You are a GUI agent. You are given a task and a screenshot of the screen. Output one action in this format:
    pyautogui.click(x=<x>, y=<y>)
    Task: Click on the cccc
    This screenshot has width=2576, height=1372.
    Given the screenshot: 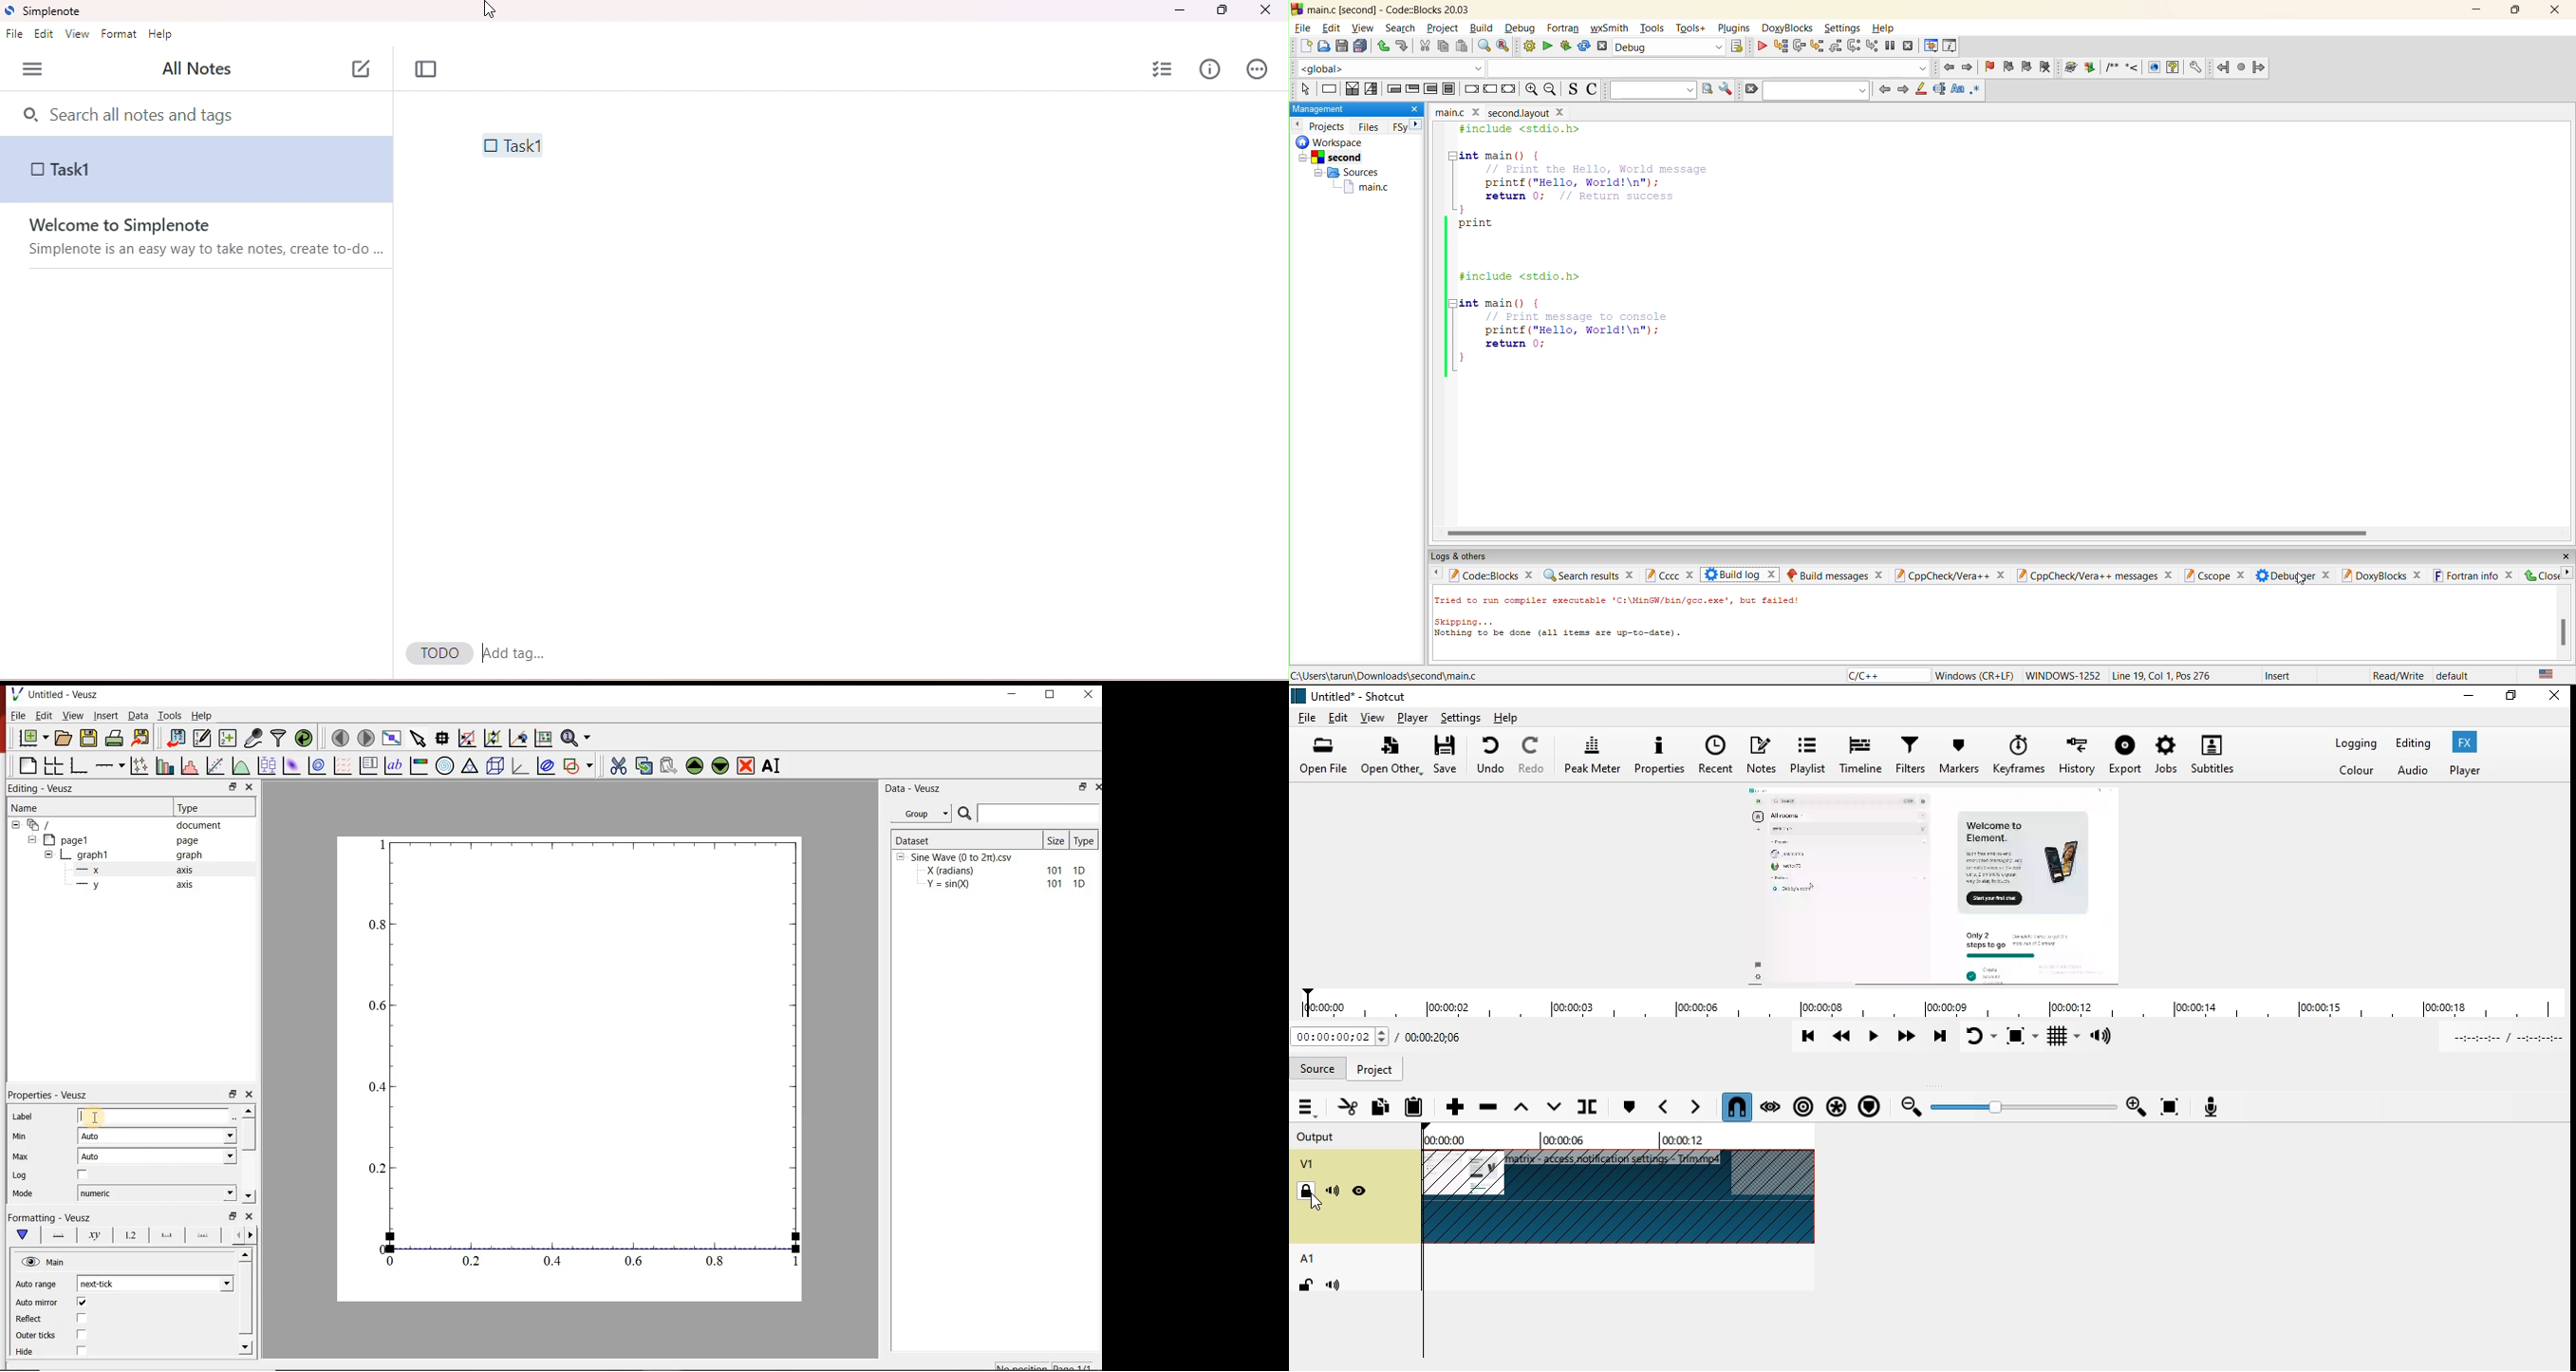 What is the action you would take?
    pyautogui.click(x=1669, y=574)
    